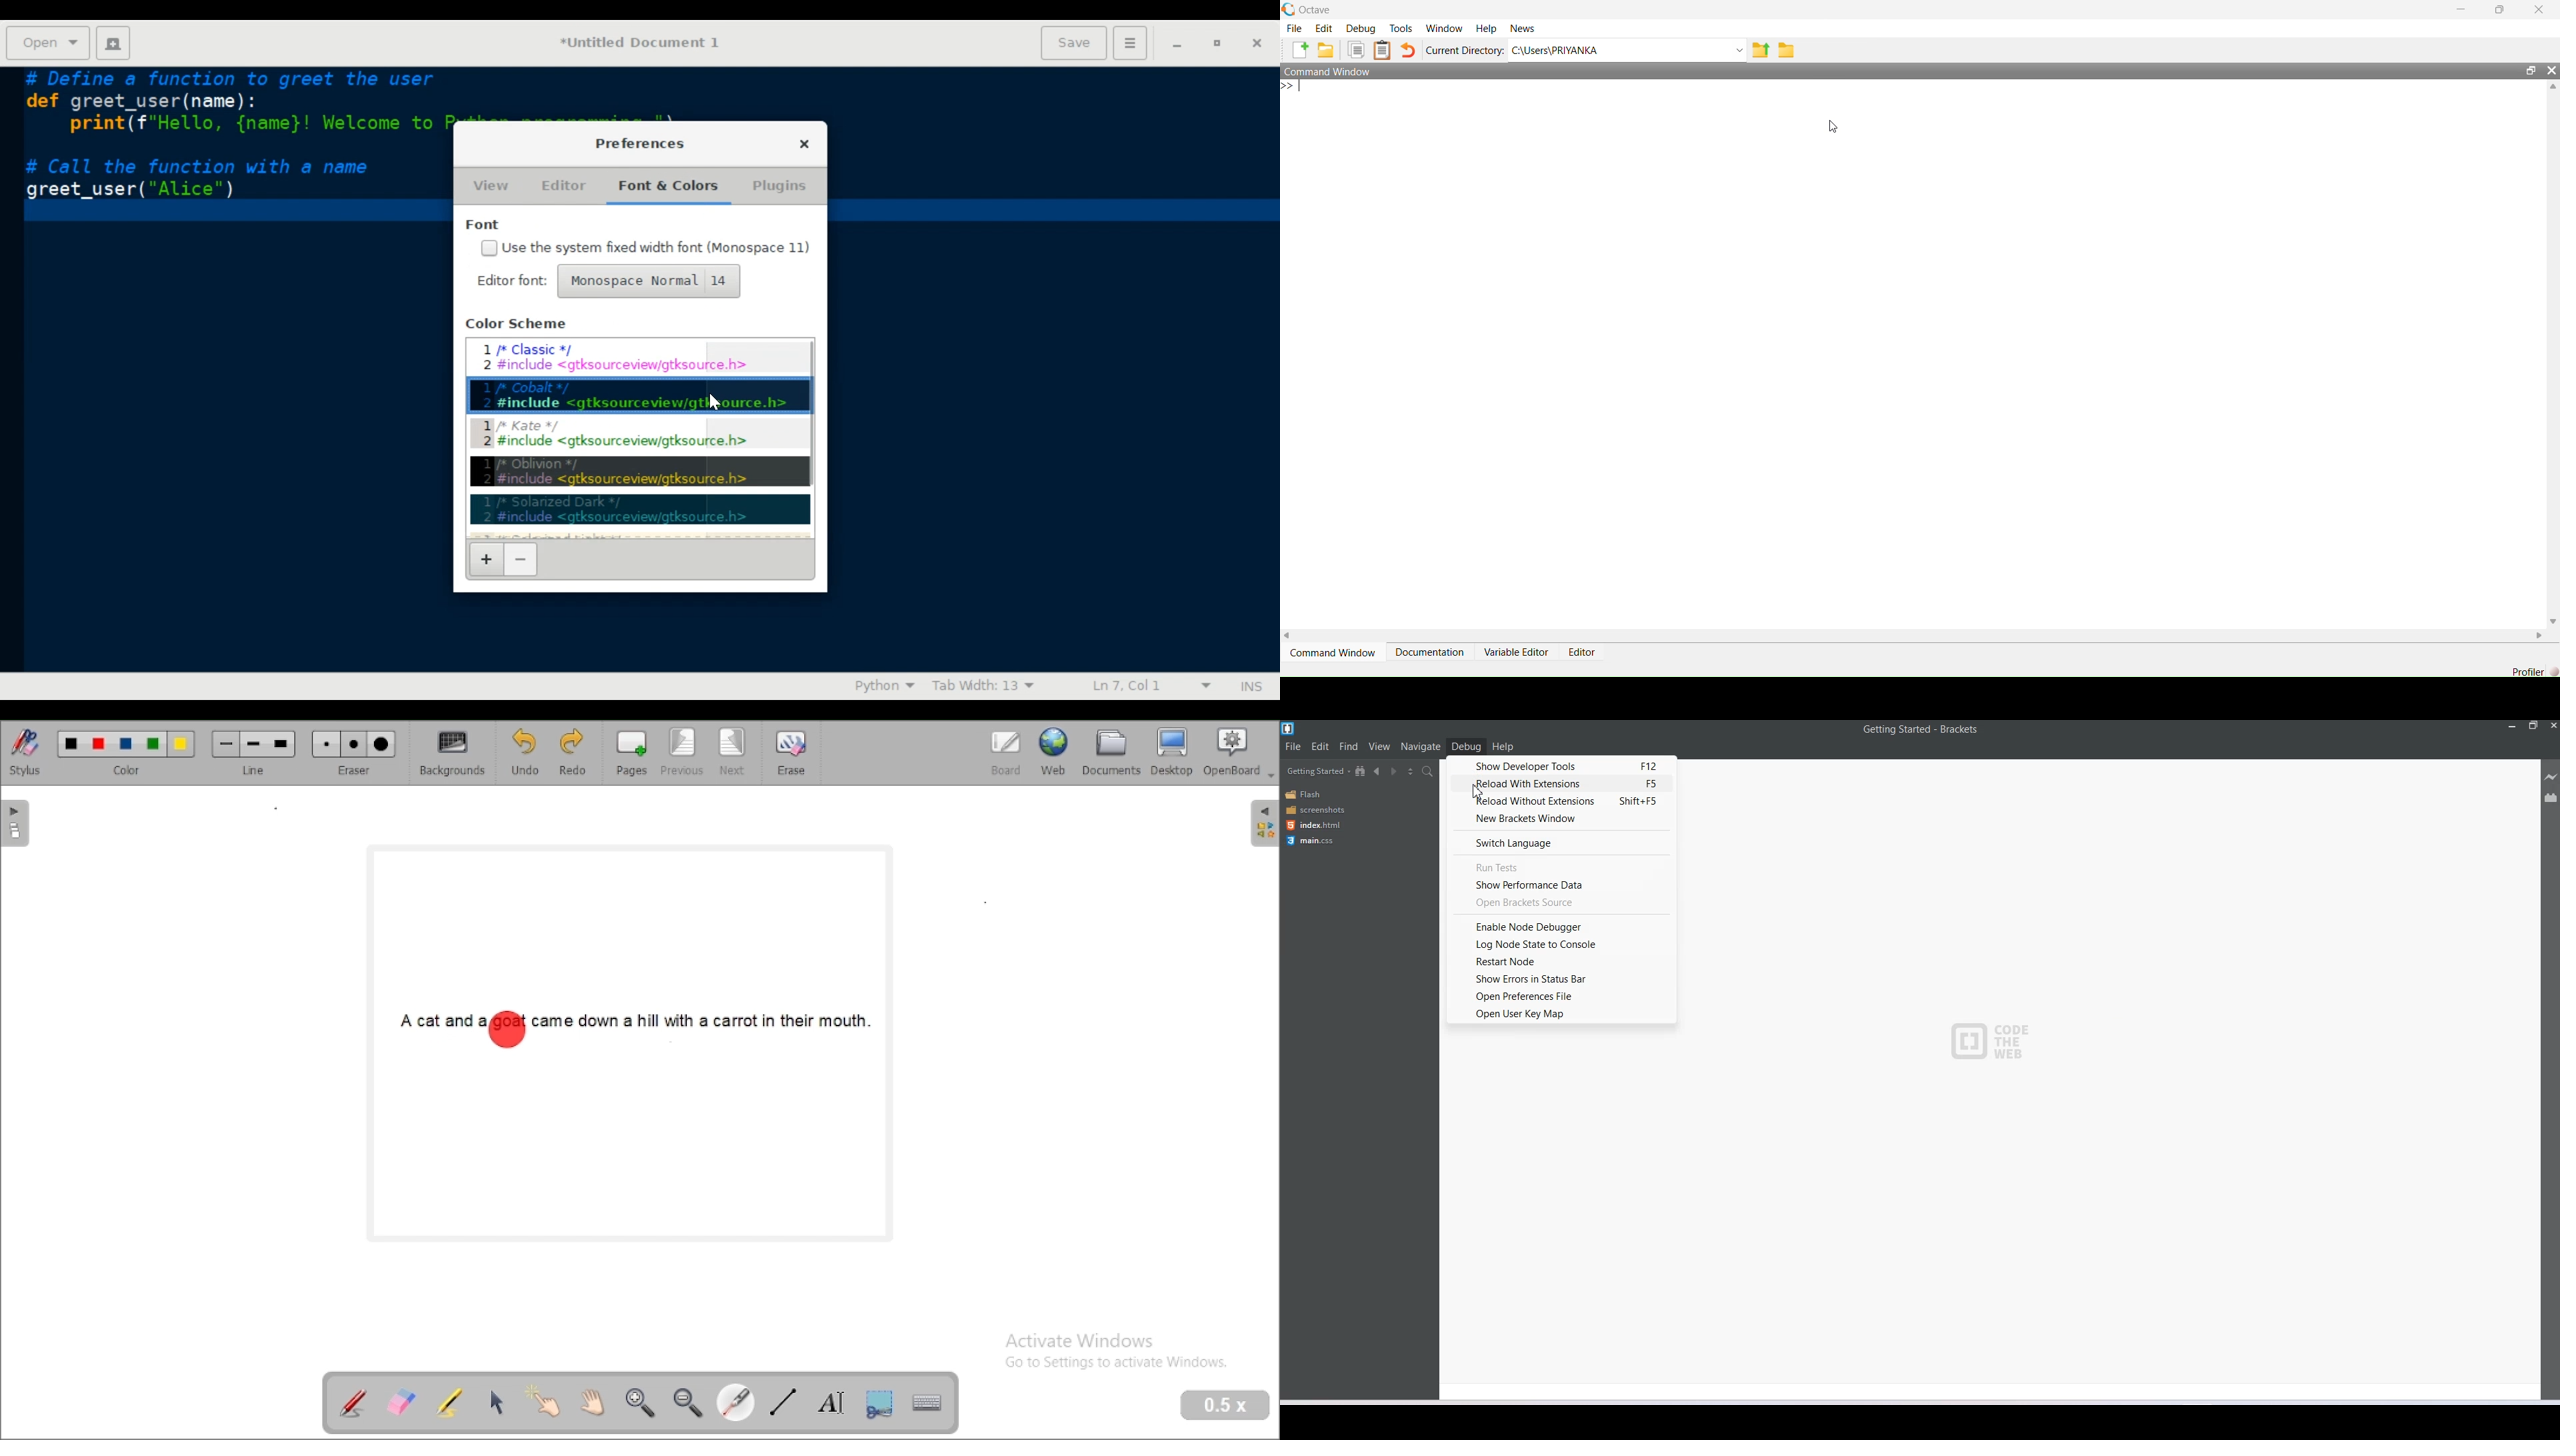  I want to click on Debug, so click(1466, 747).